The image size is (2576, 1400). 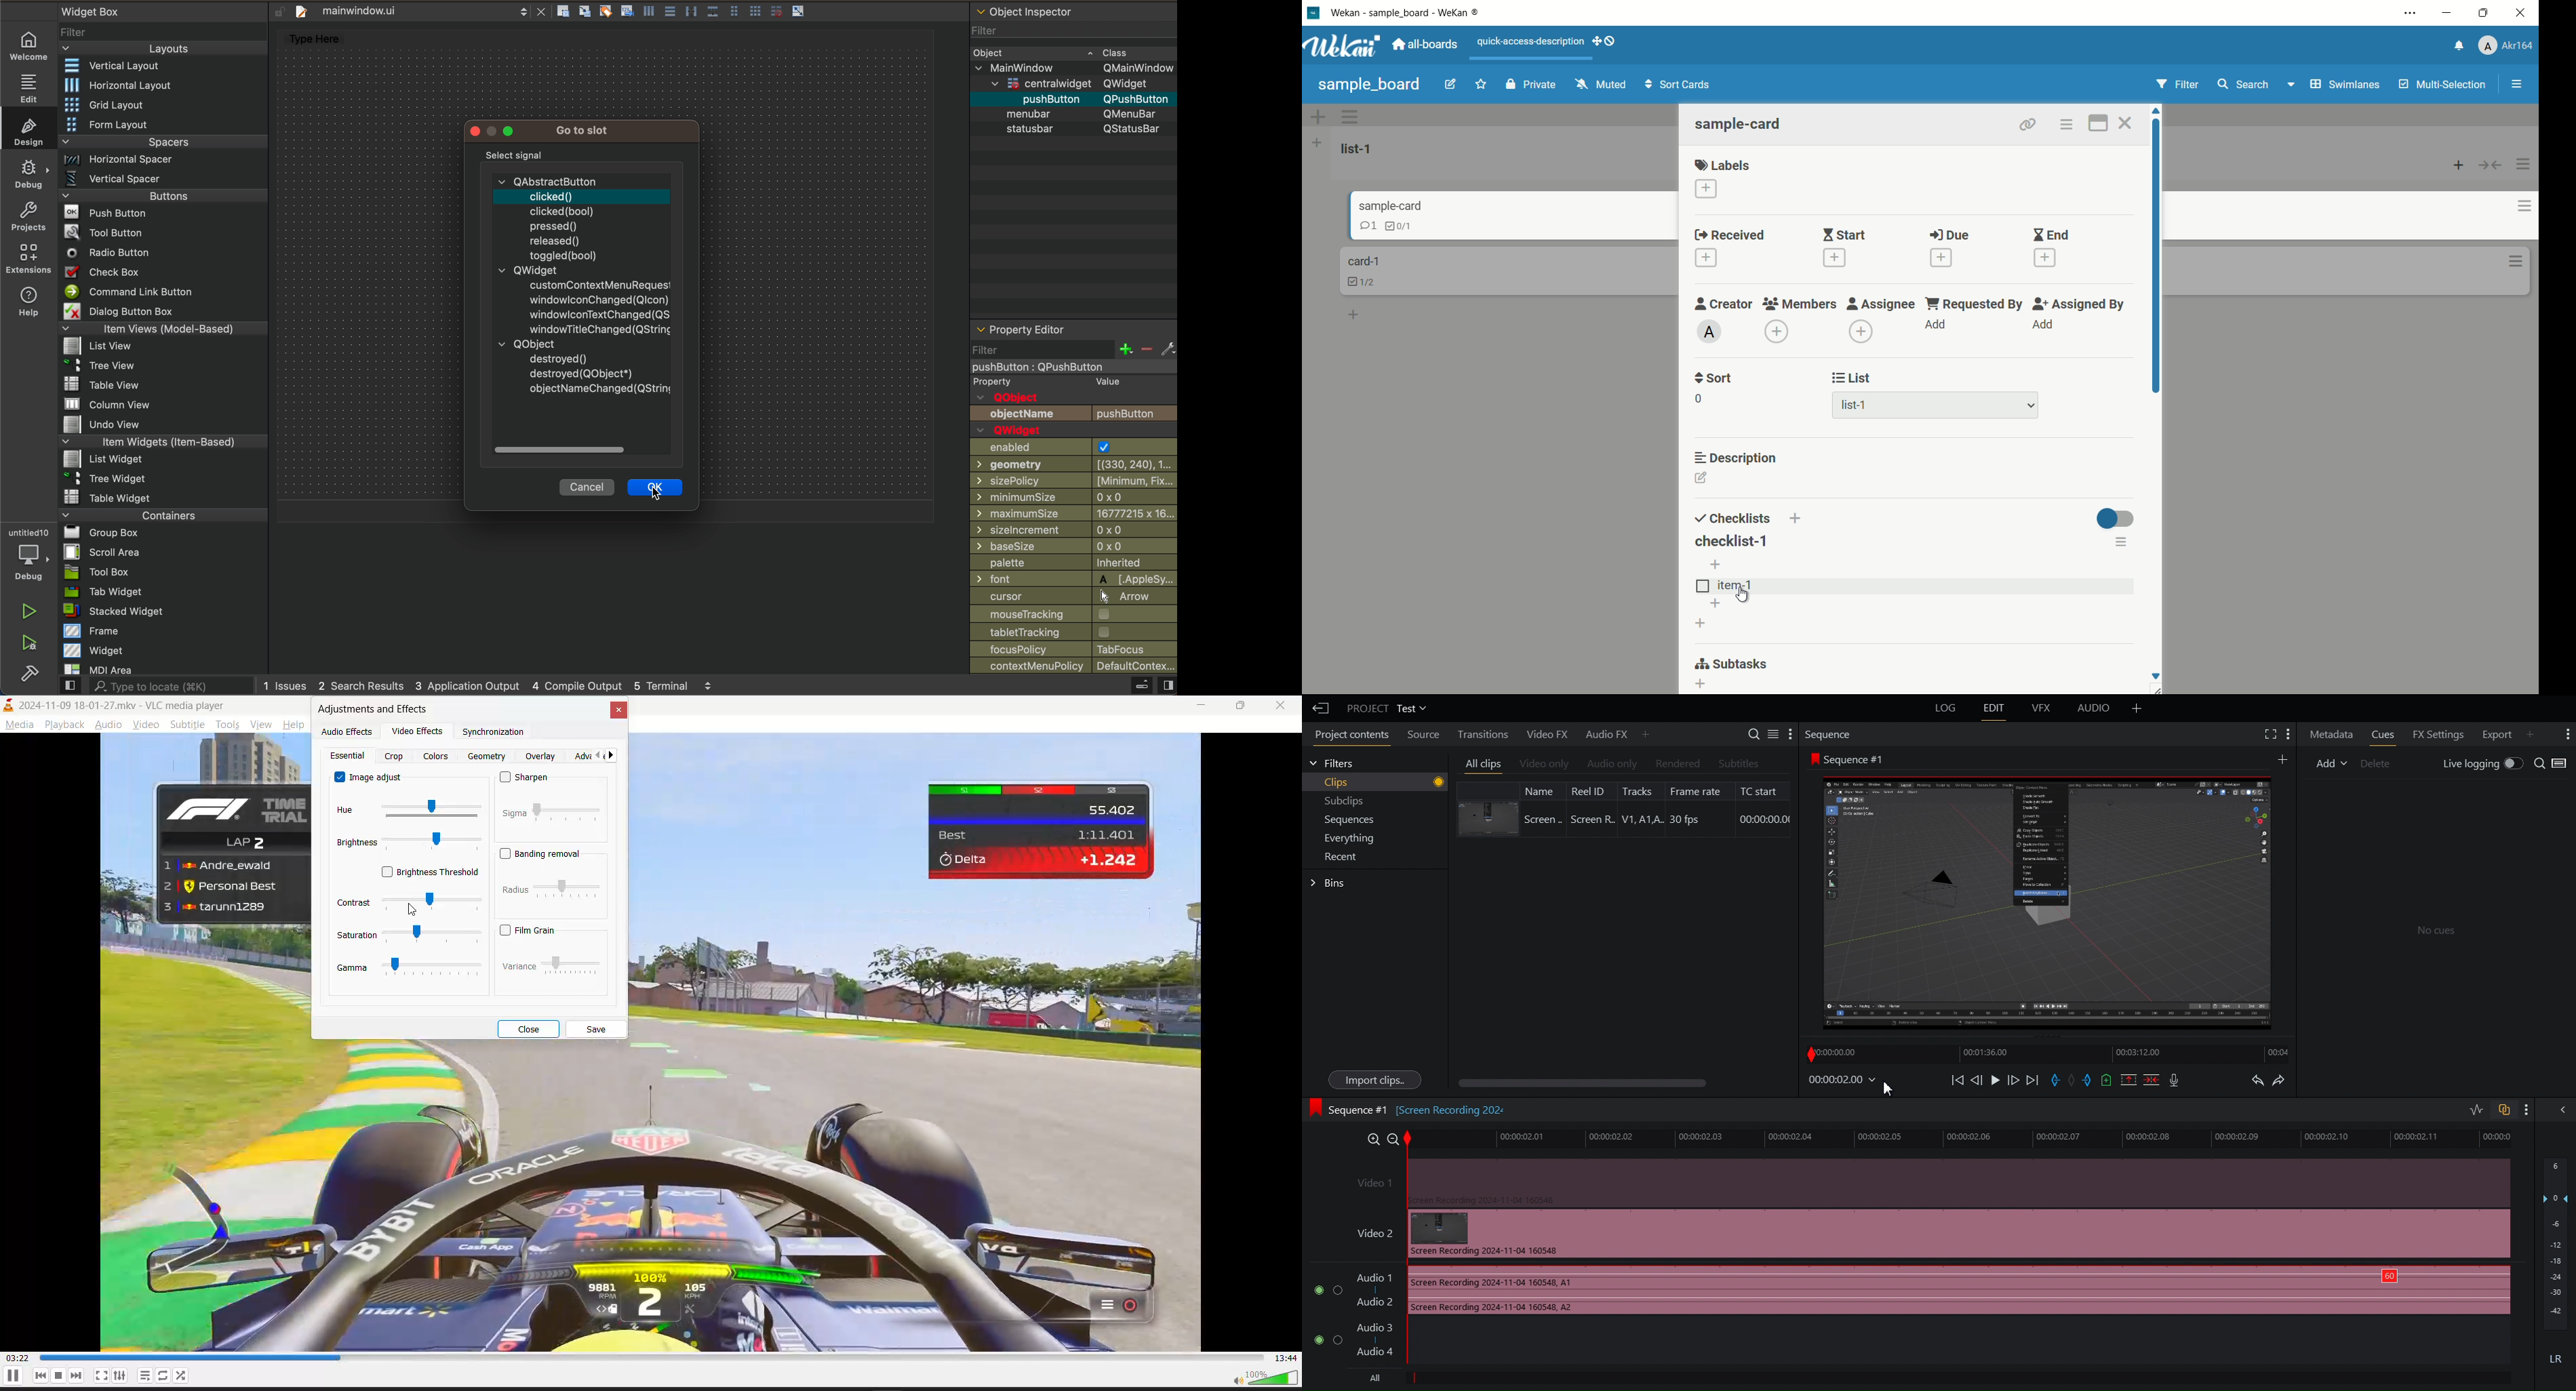 I want to click on maximize, so click(x=1240, y=706).